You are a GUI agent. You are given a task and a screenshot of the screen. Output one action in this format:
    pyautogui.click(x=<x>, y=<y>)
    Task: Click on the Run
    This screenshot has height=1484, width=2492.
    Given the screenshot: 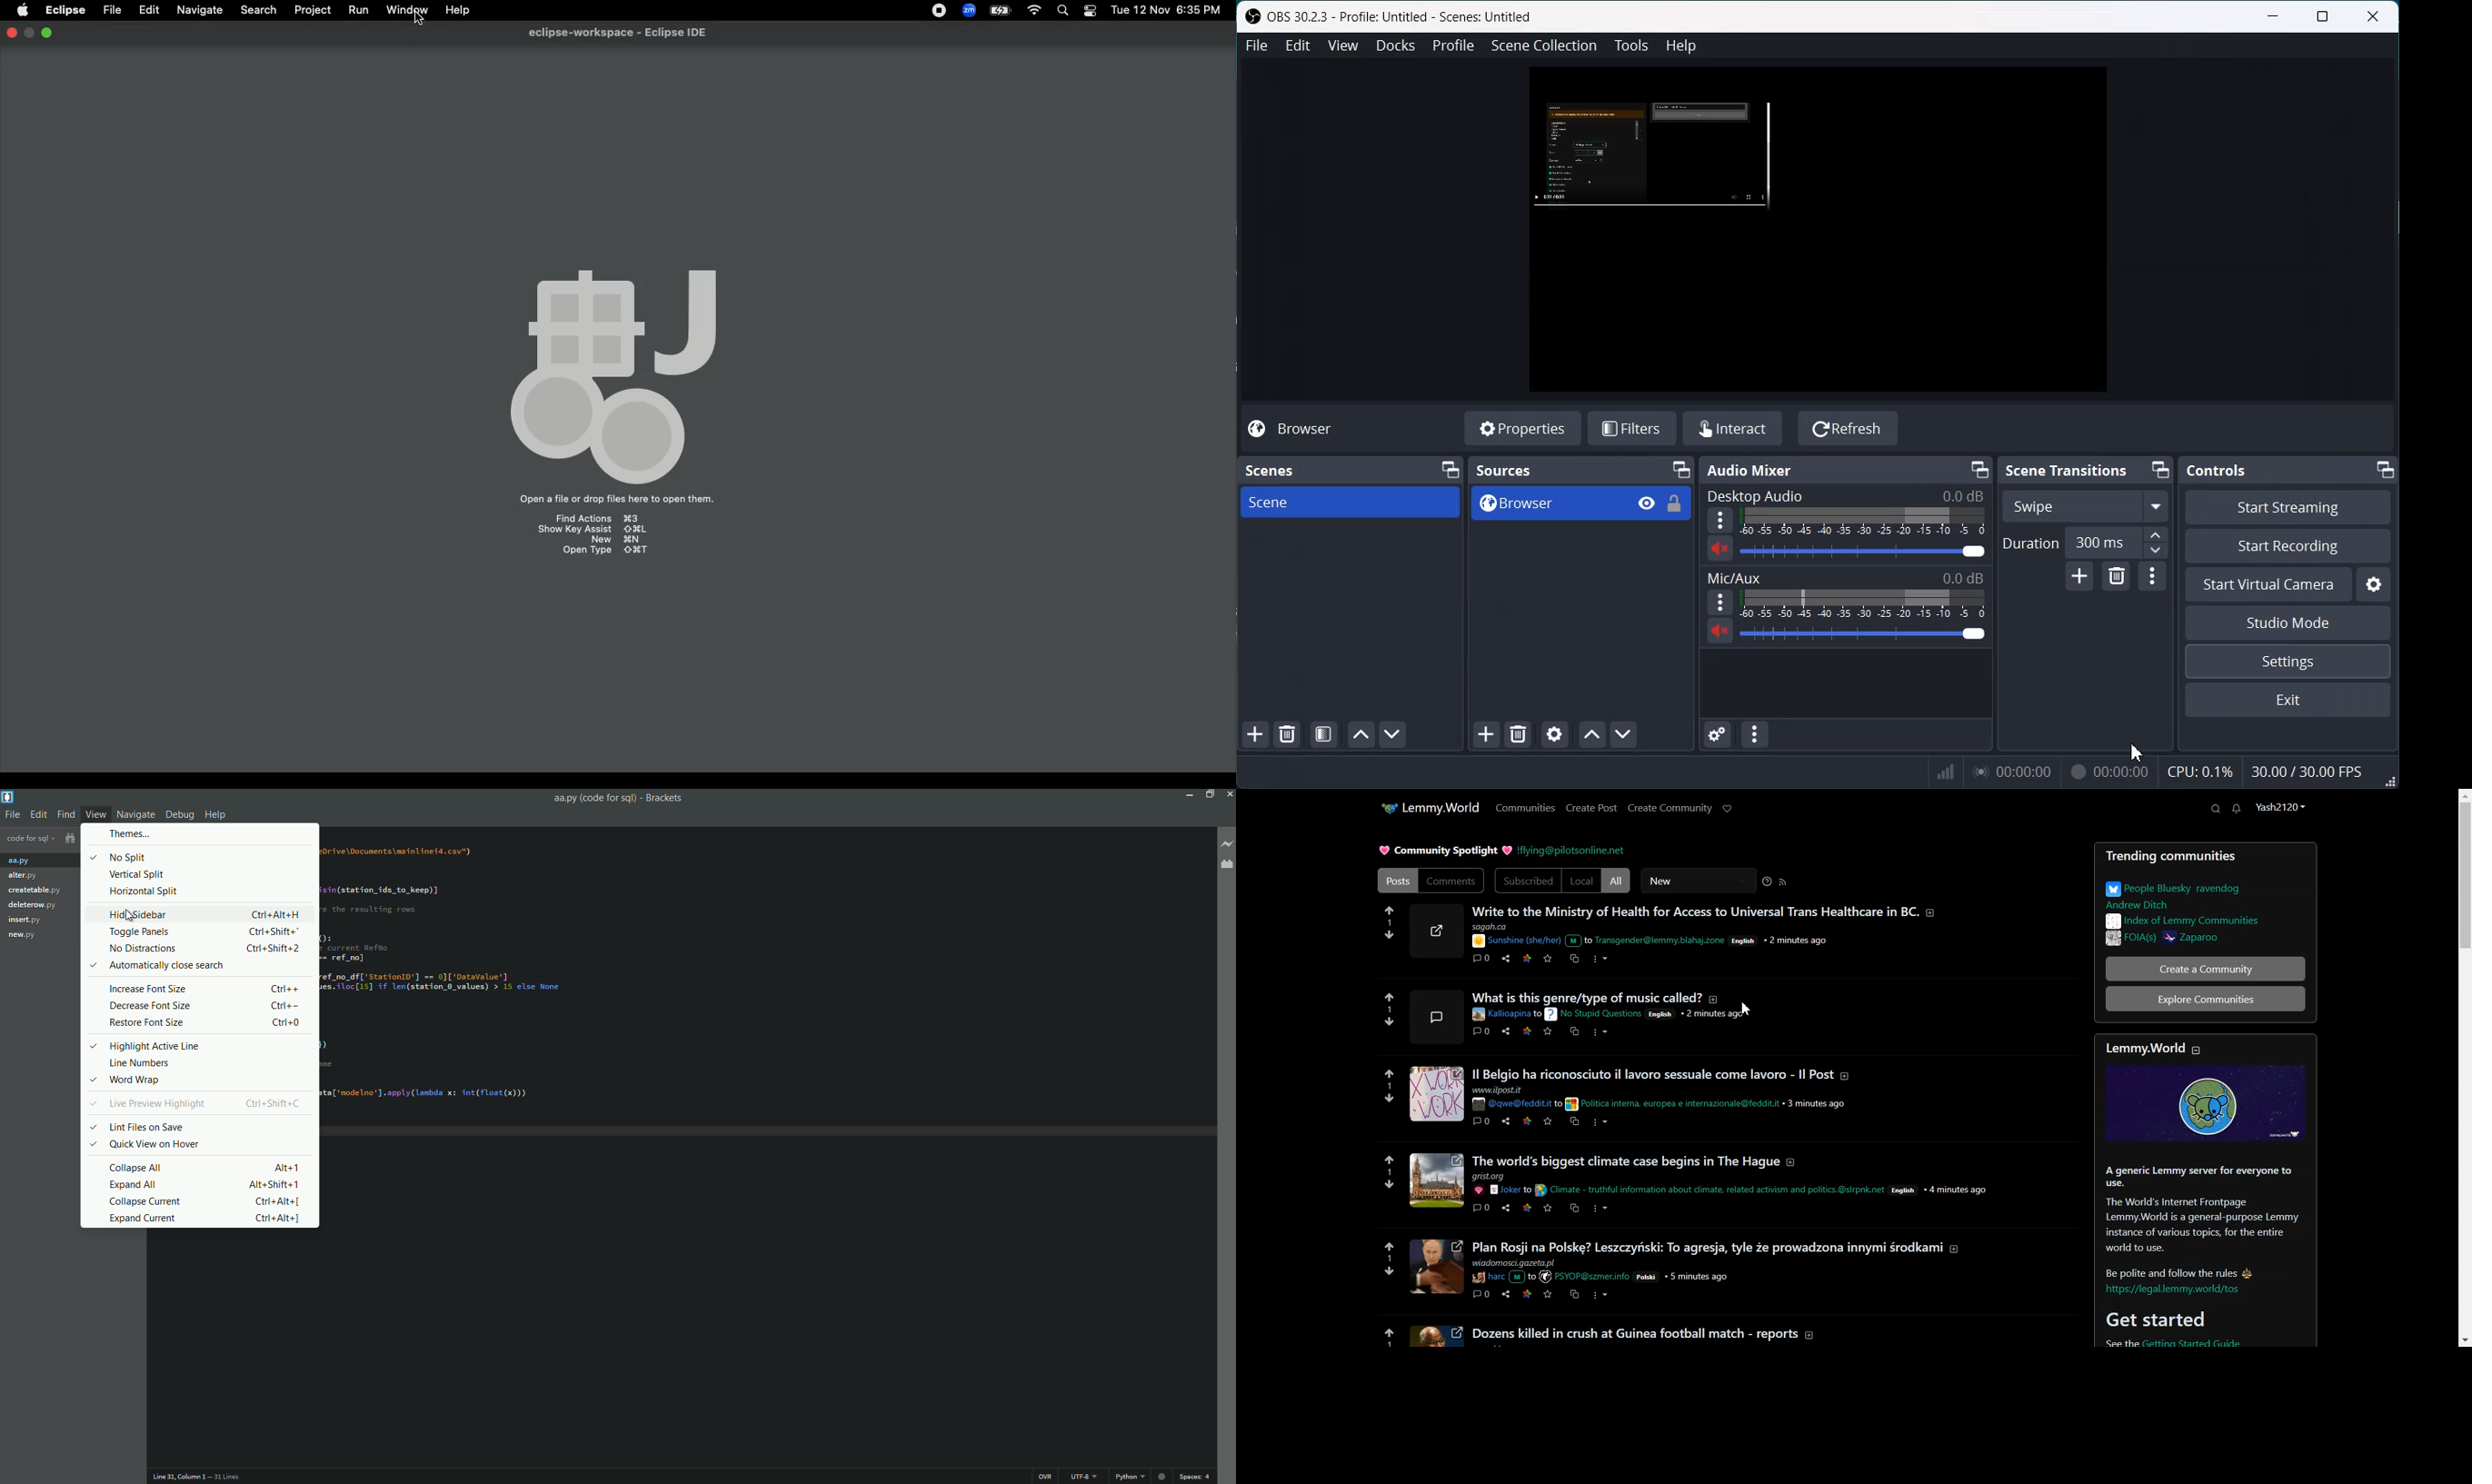 What is the action you would take?
    pyautogui.click(x=360, y=10)
    